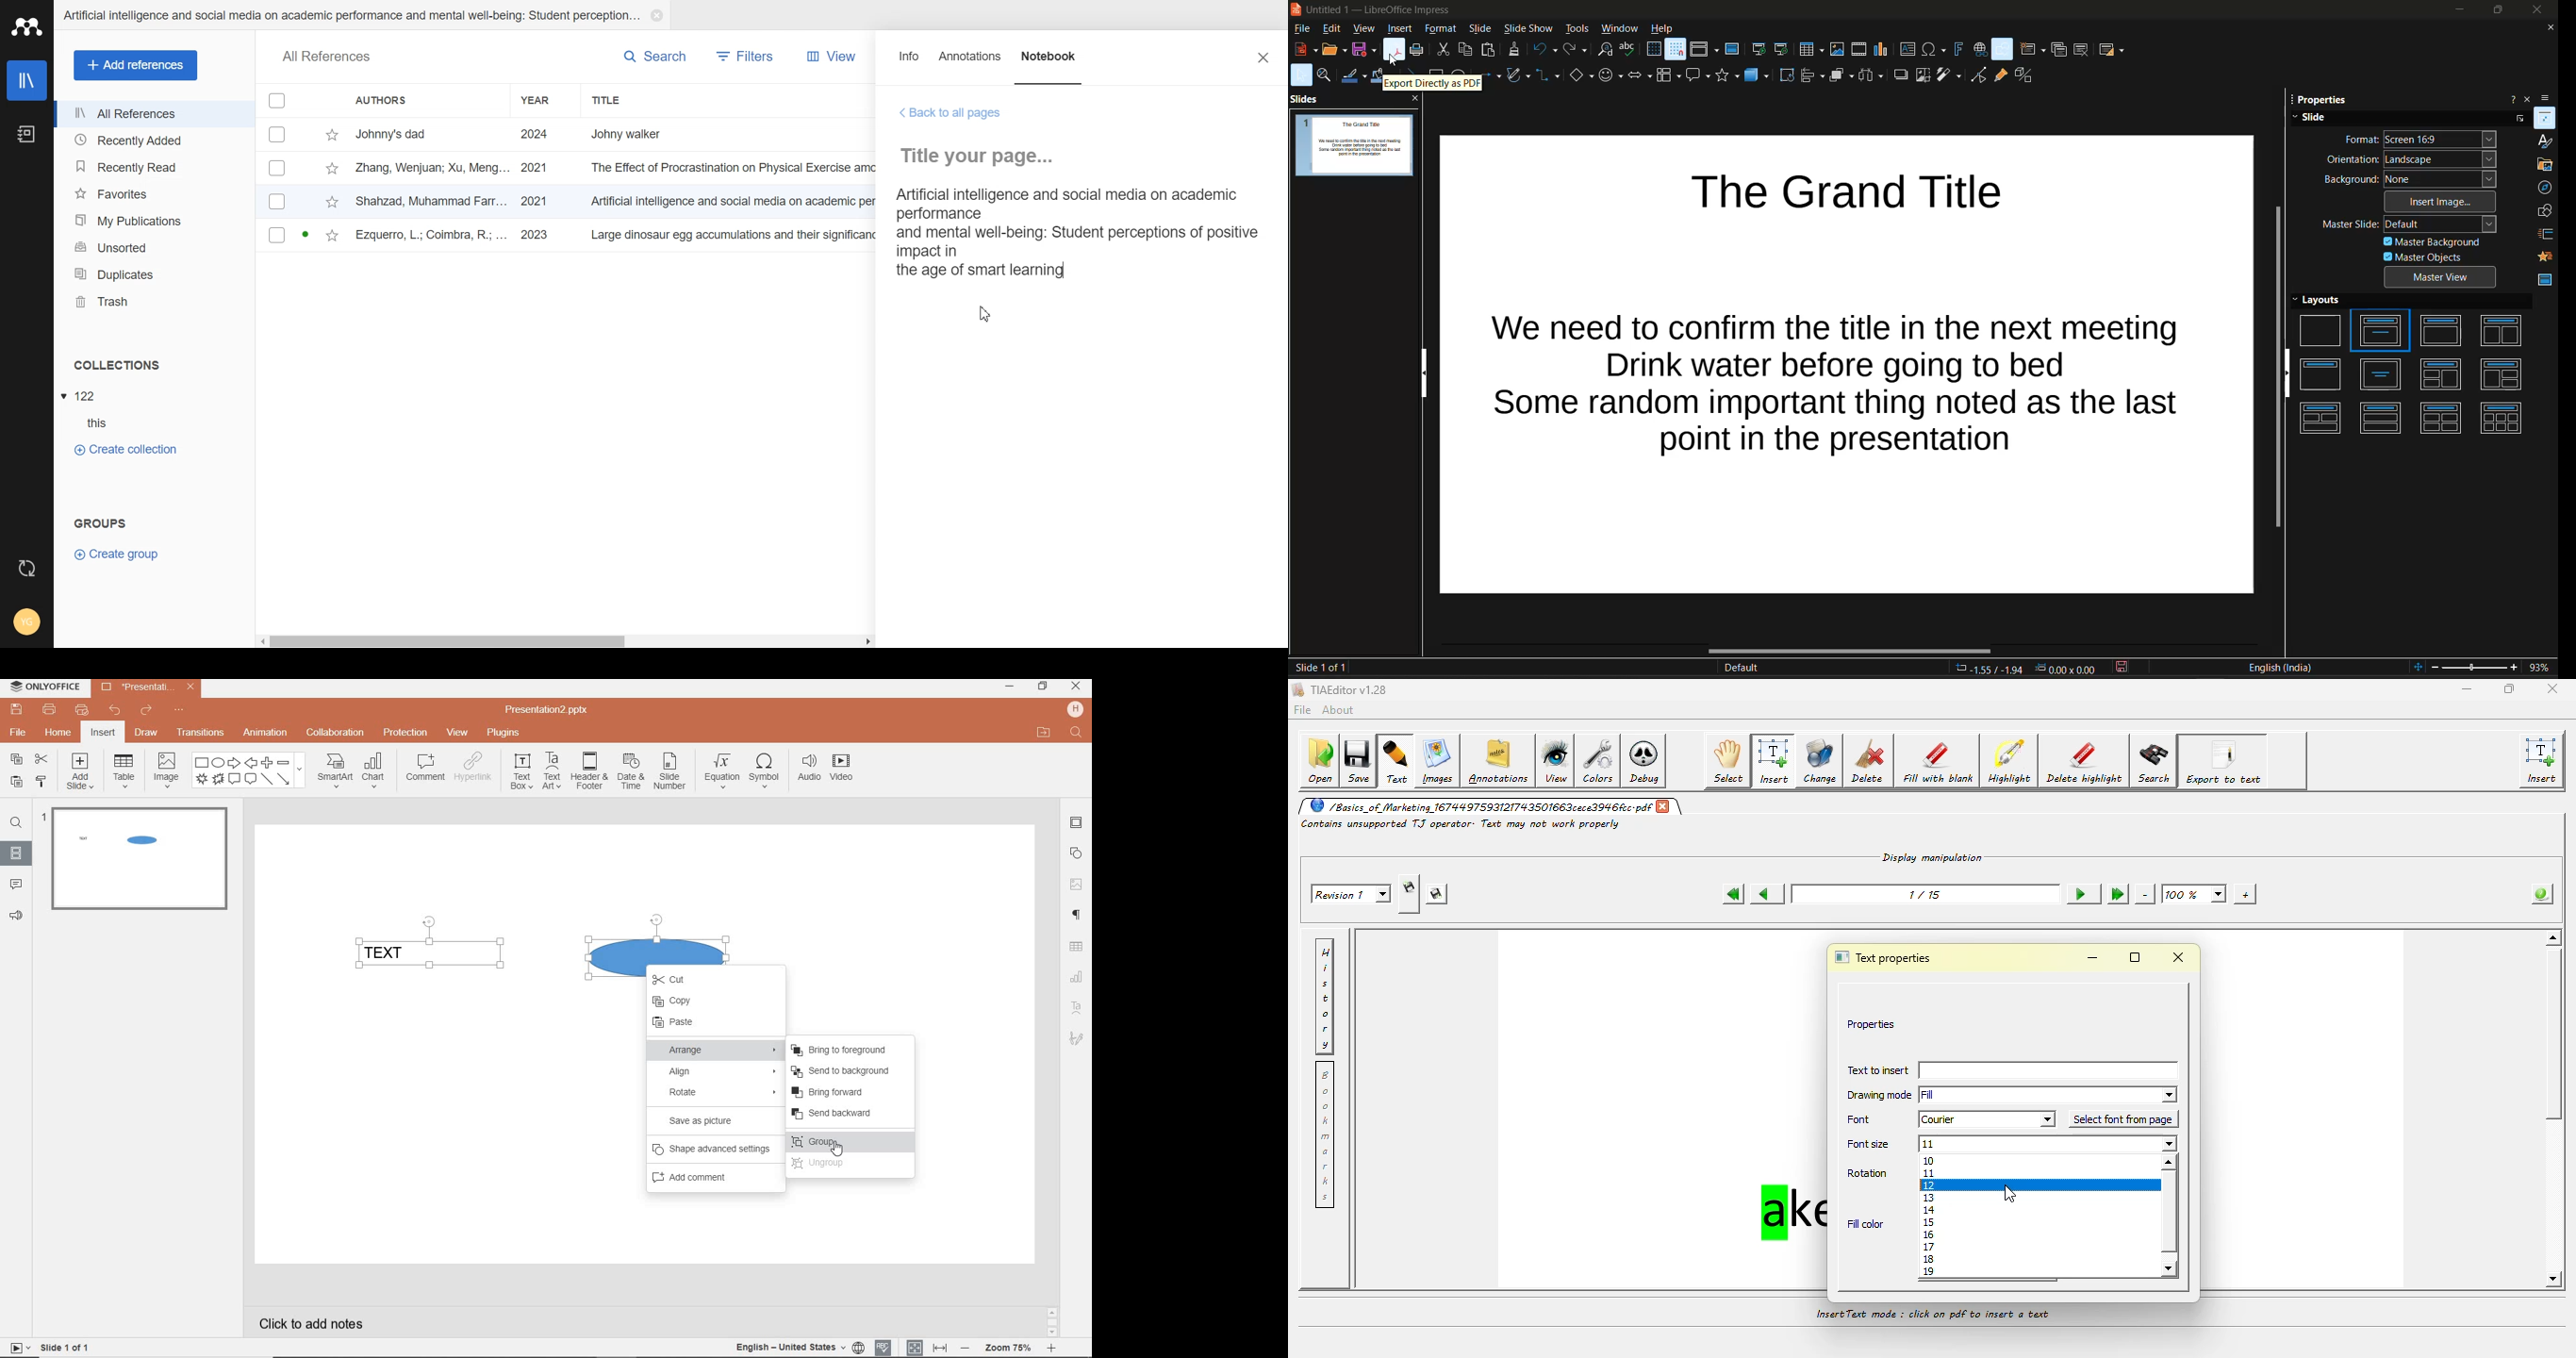 Image resolution: width=2576 pixels, height=1372 pixels. I want to click on find and replace, so click(1606, 49).